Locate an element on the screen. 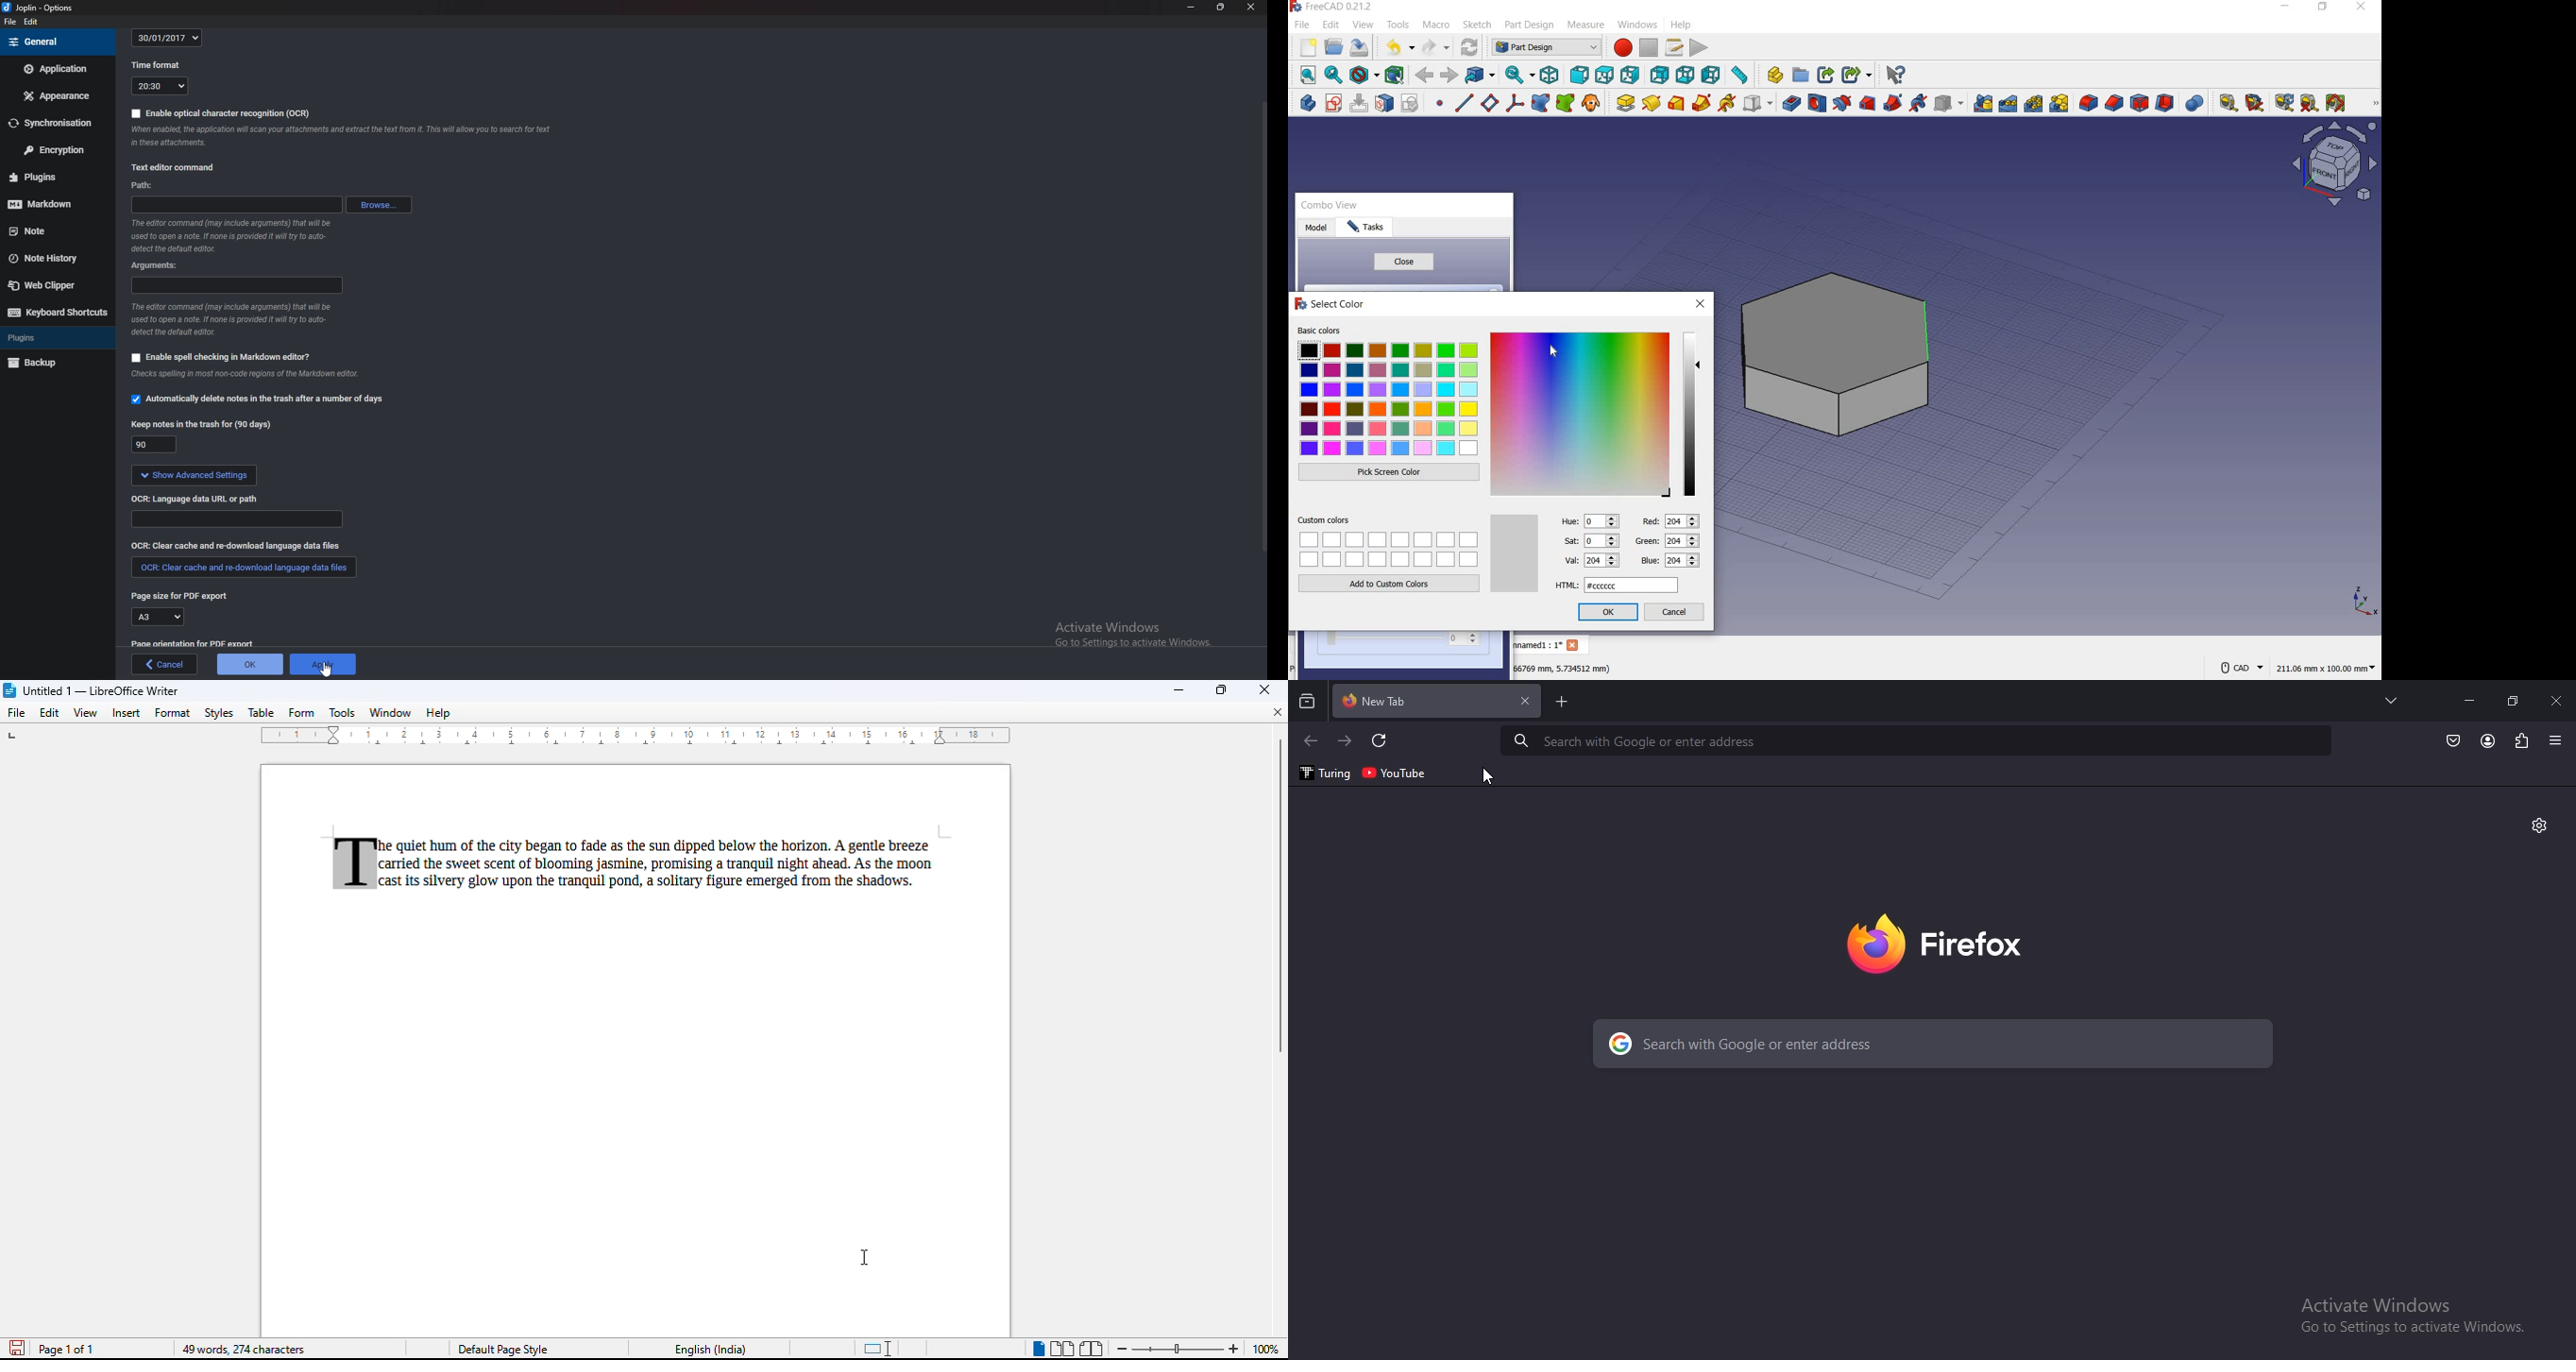  30/01/2017 is located at coordinates (166, 38).